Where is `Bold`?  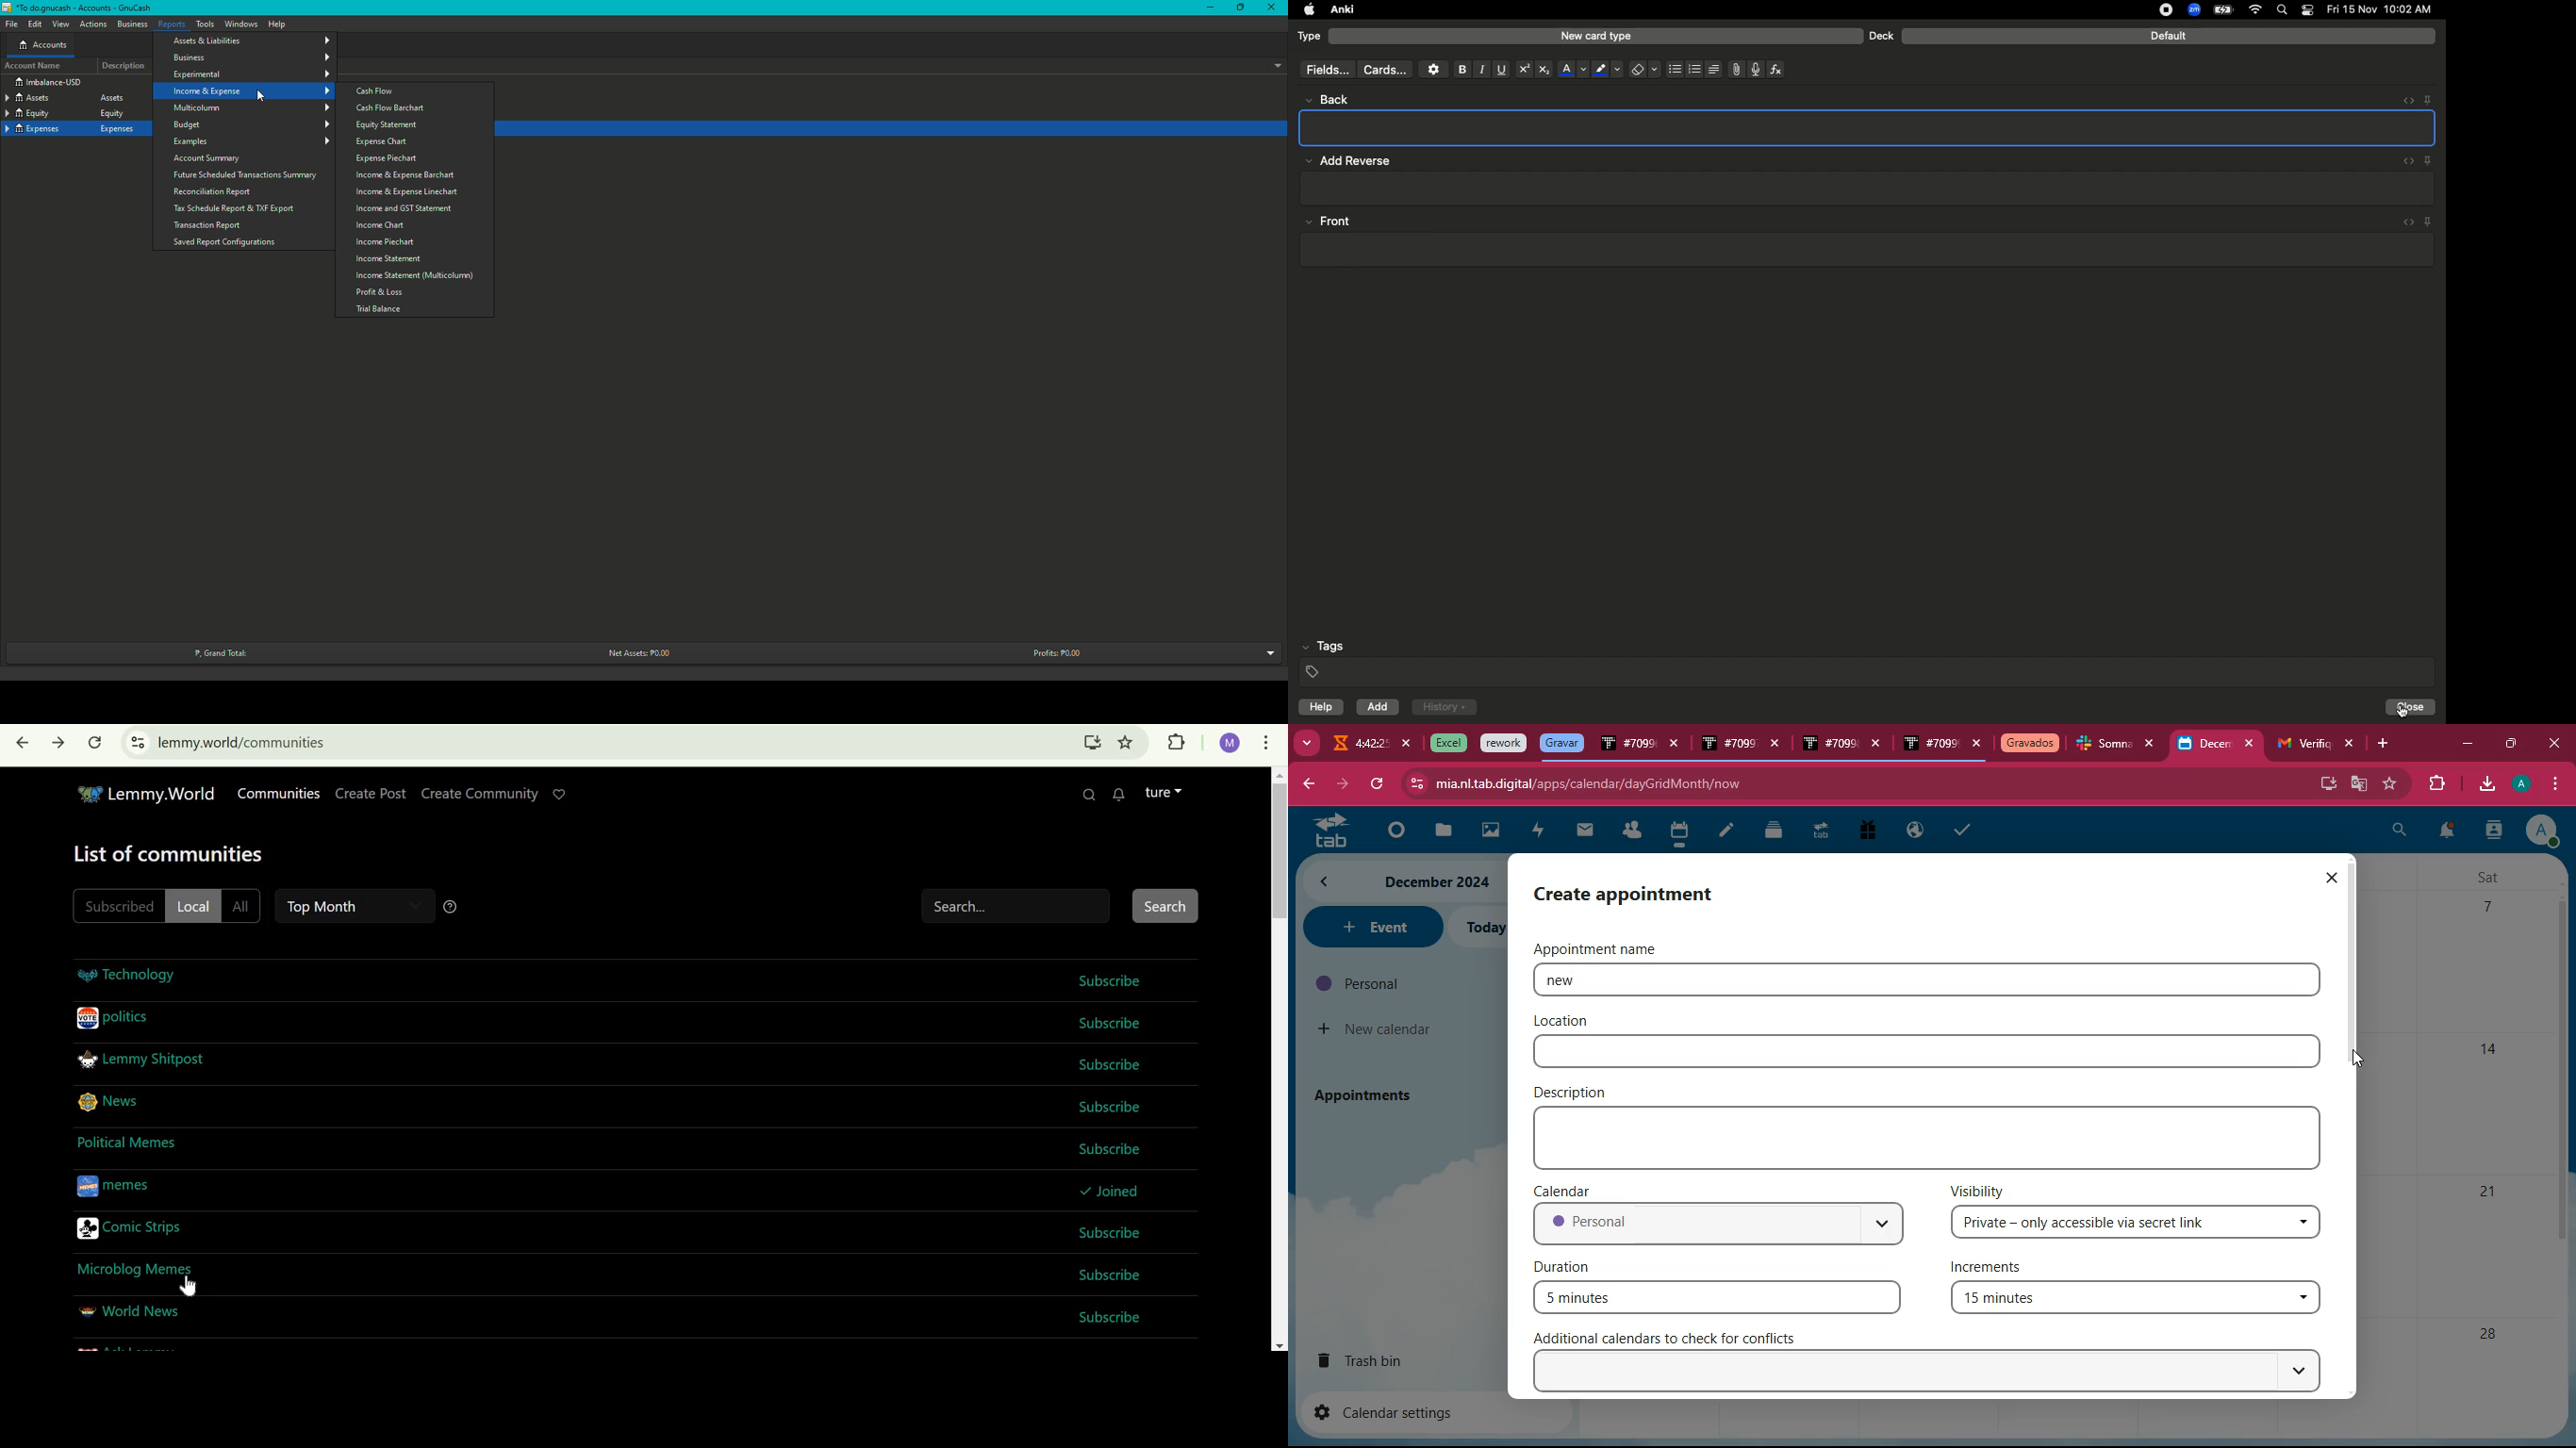 Bold is located at coordinates (1461, 68).